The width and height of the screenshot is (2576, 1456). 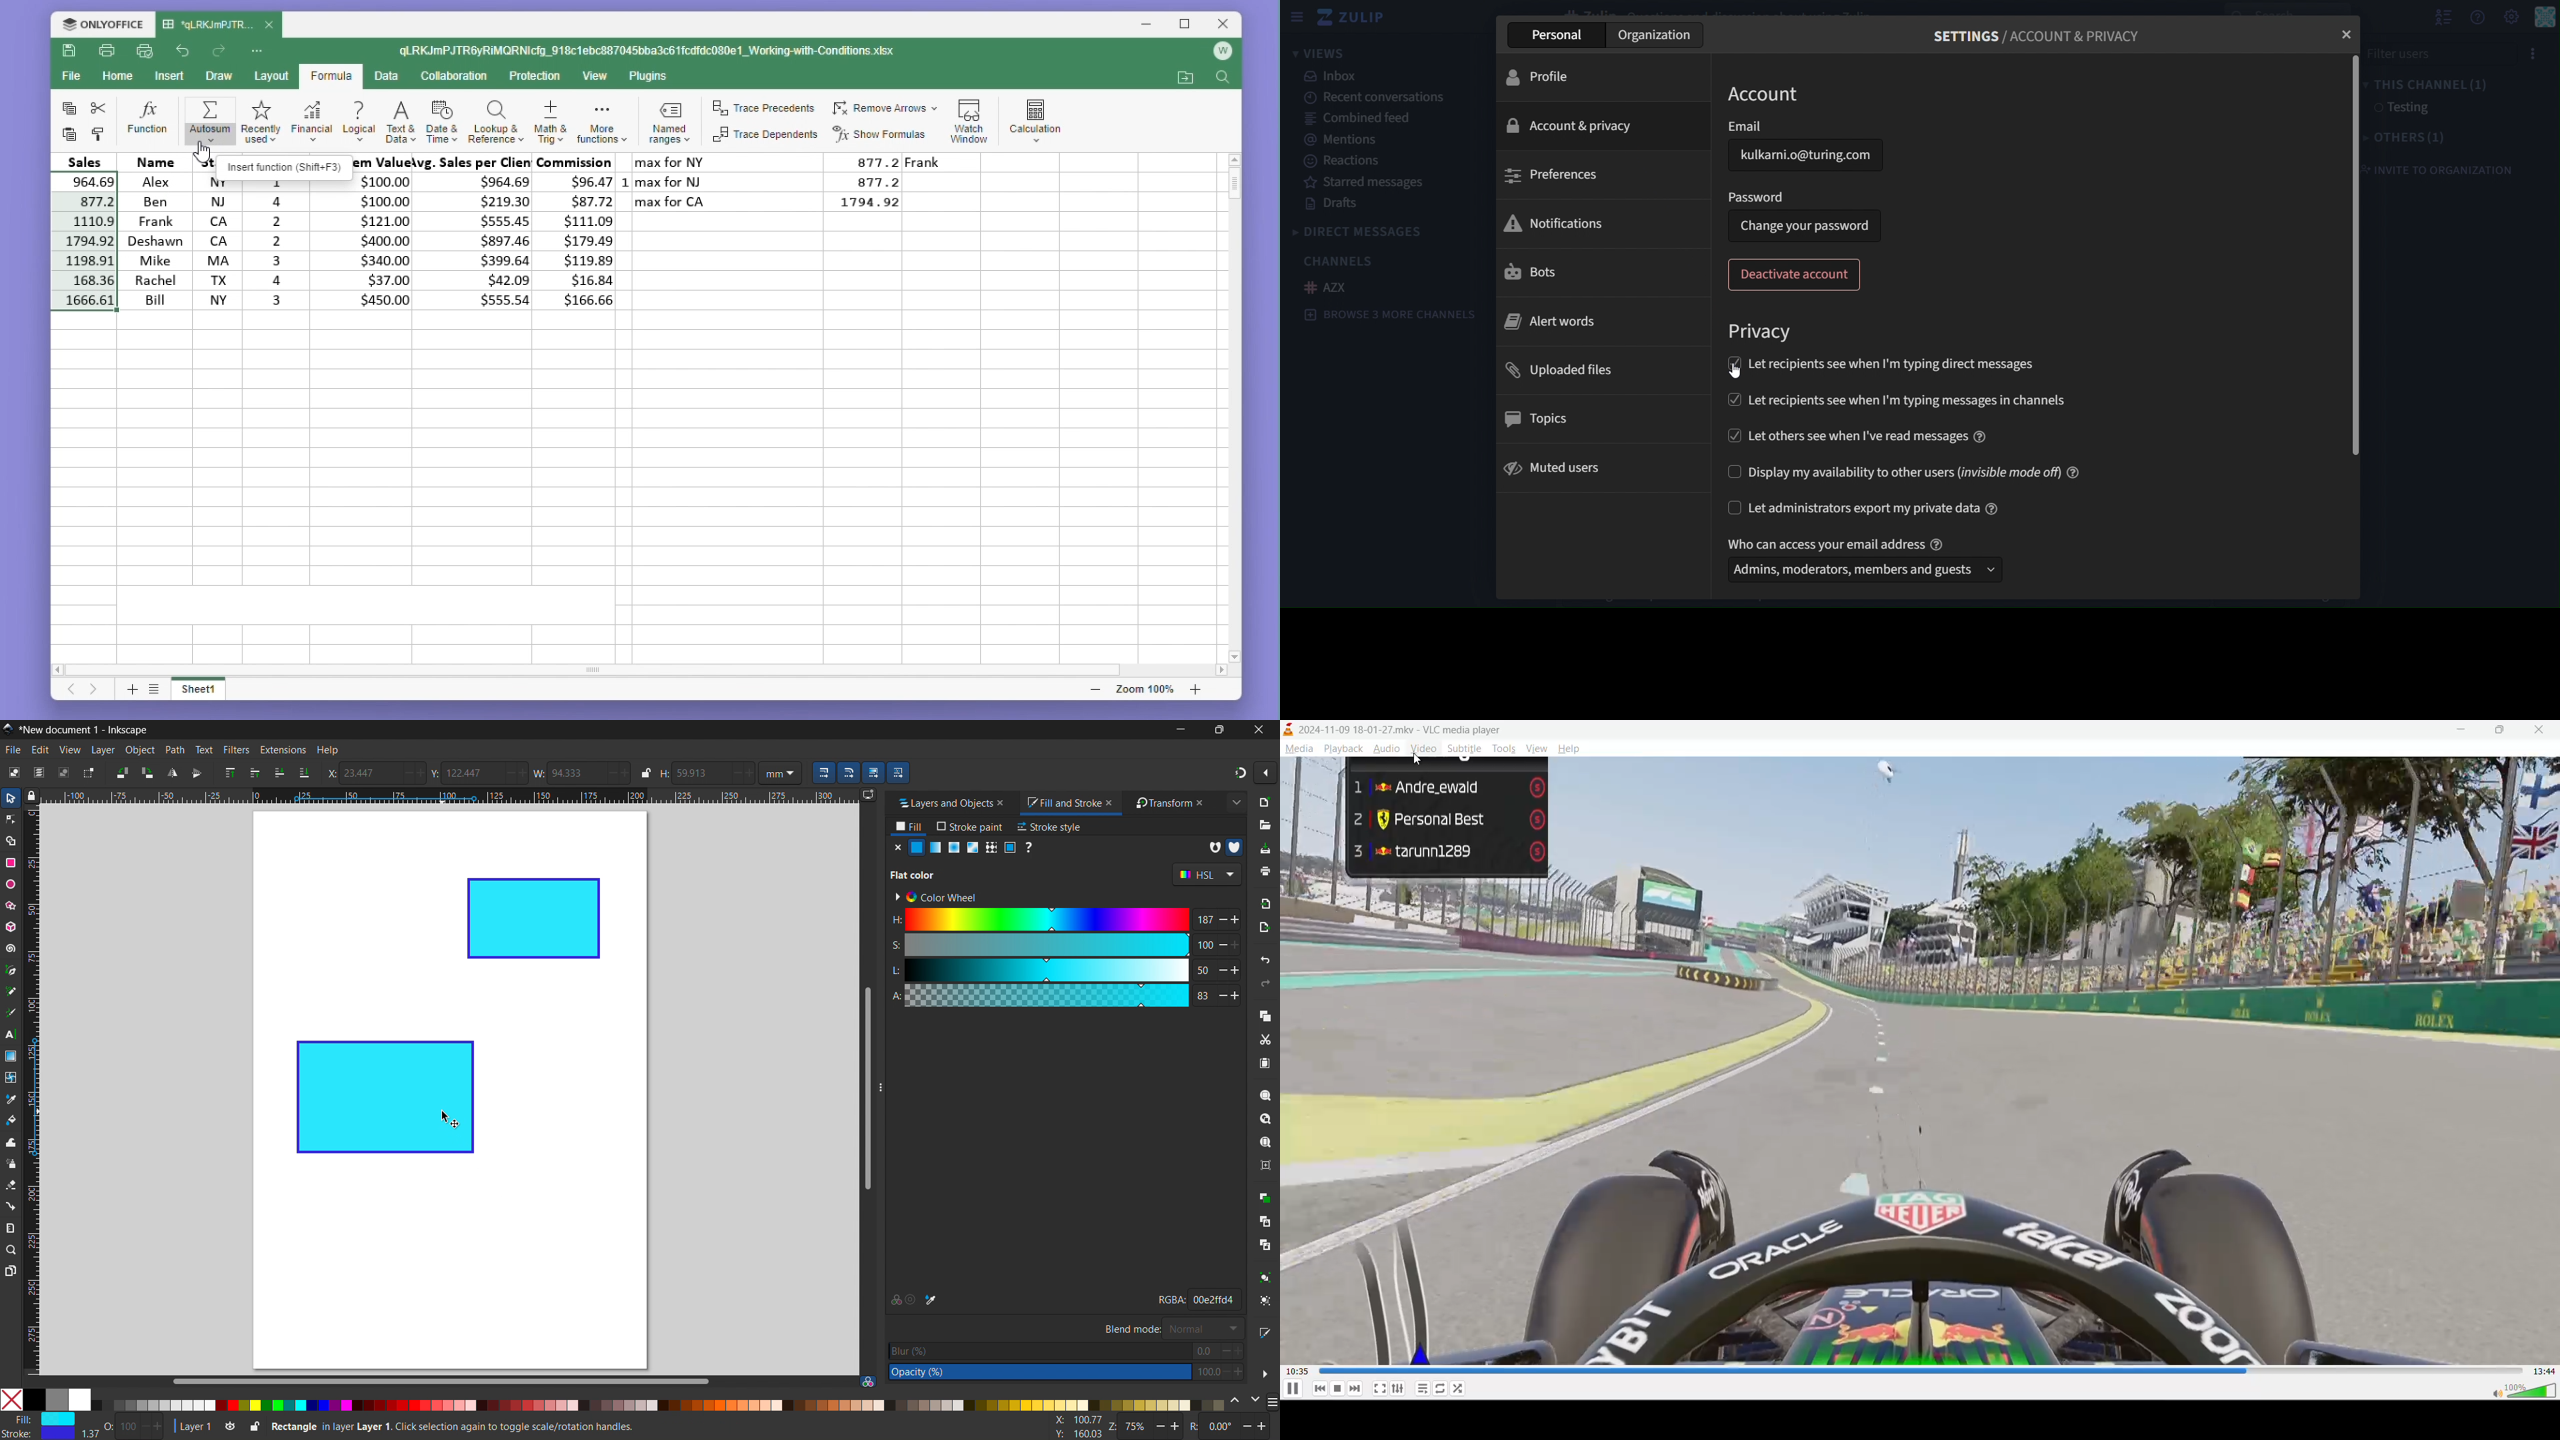 What do you see at coordinates (285, 167) in the screenshot?
I see `Insert function (shift+f3)` at bounding box center [285, 167].